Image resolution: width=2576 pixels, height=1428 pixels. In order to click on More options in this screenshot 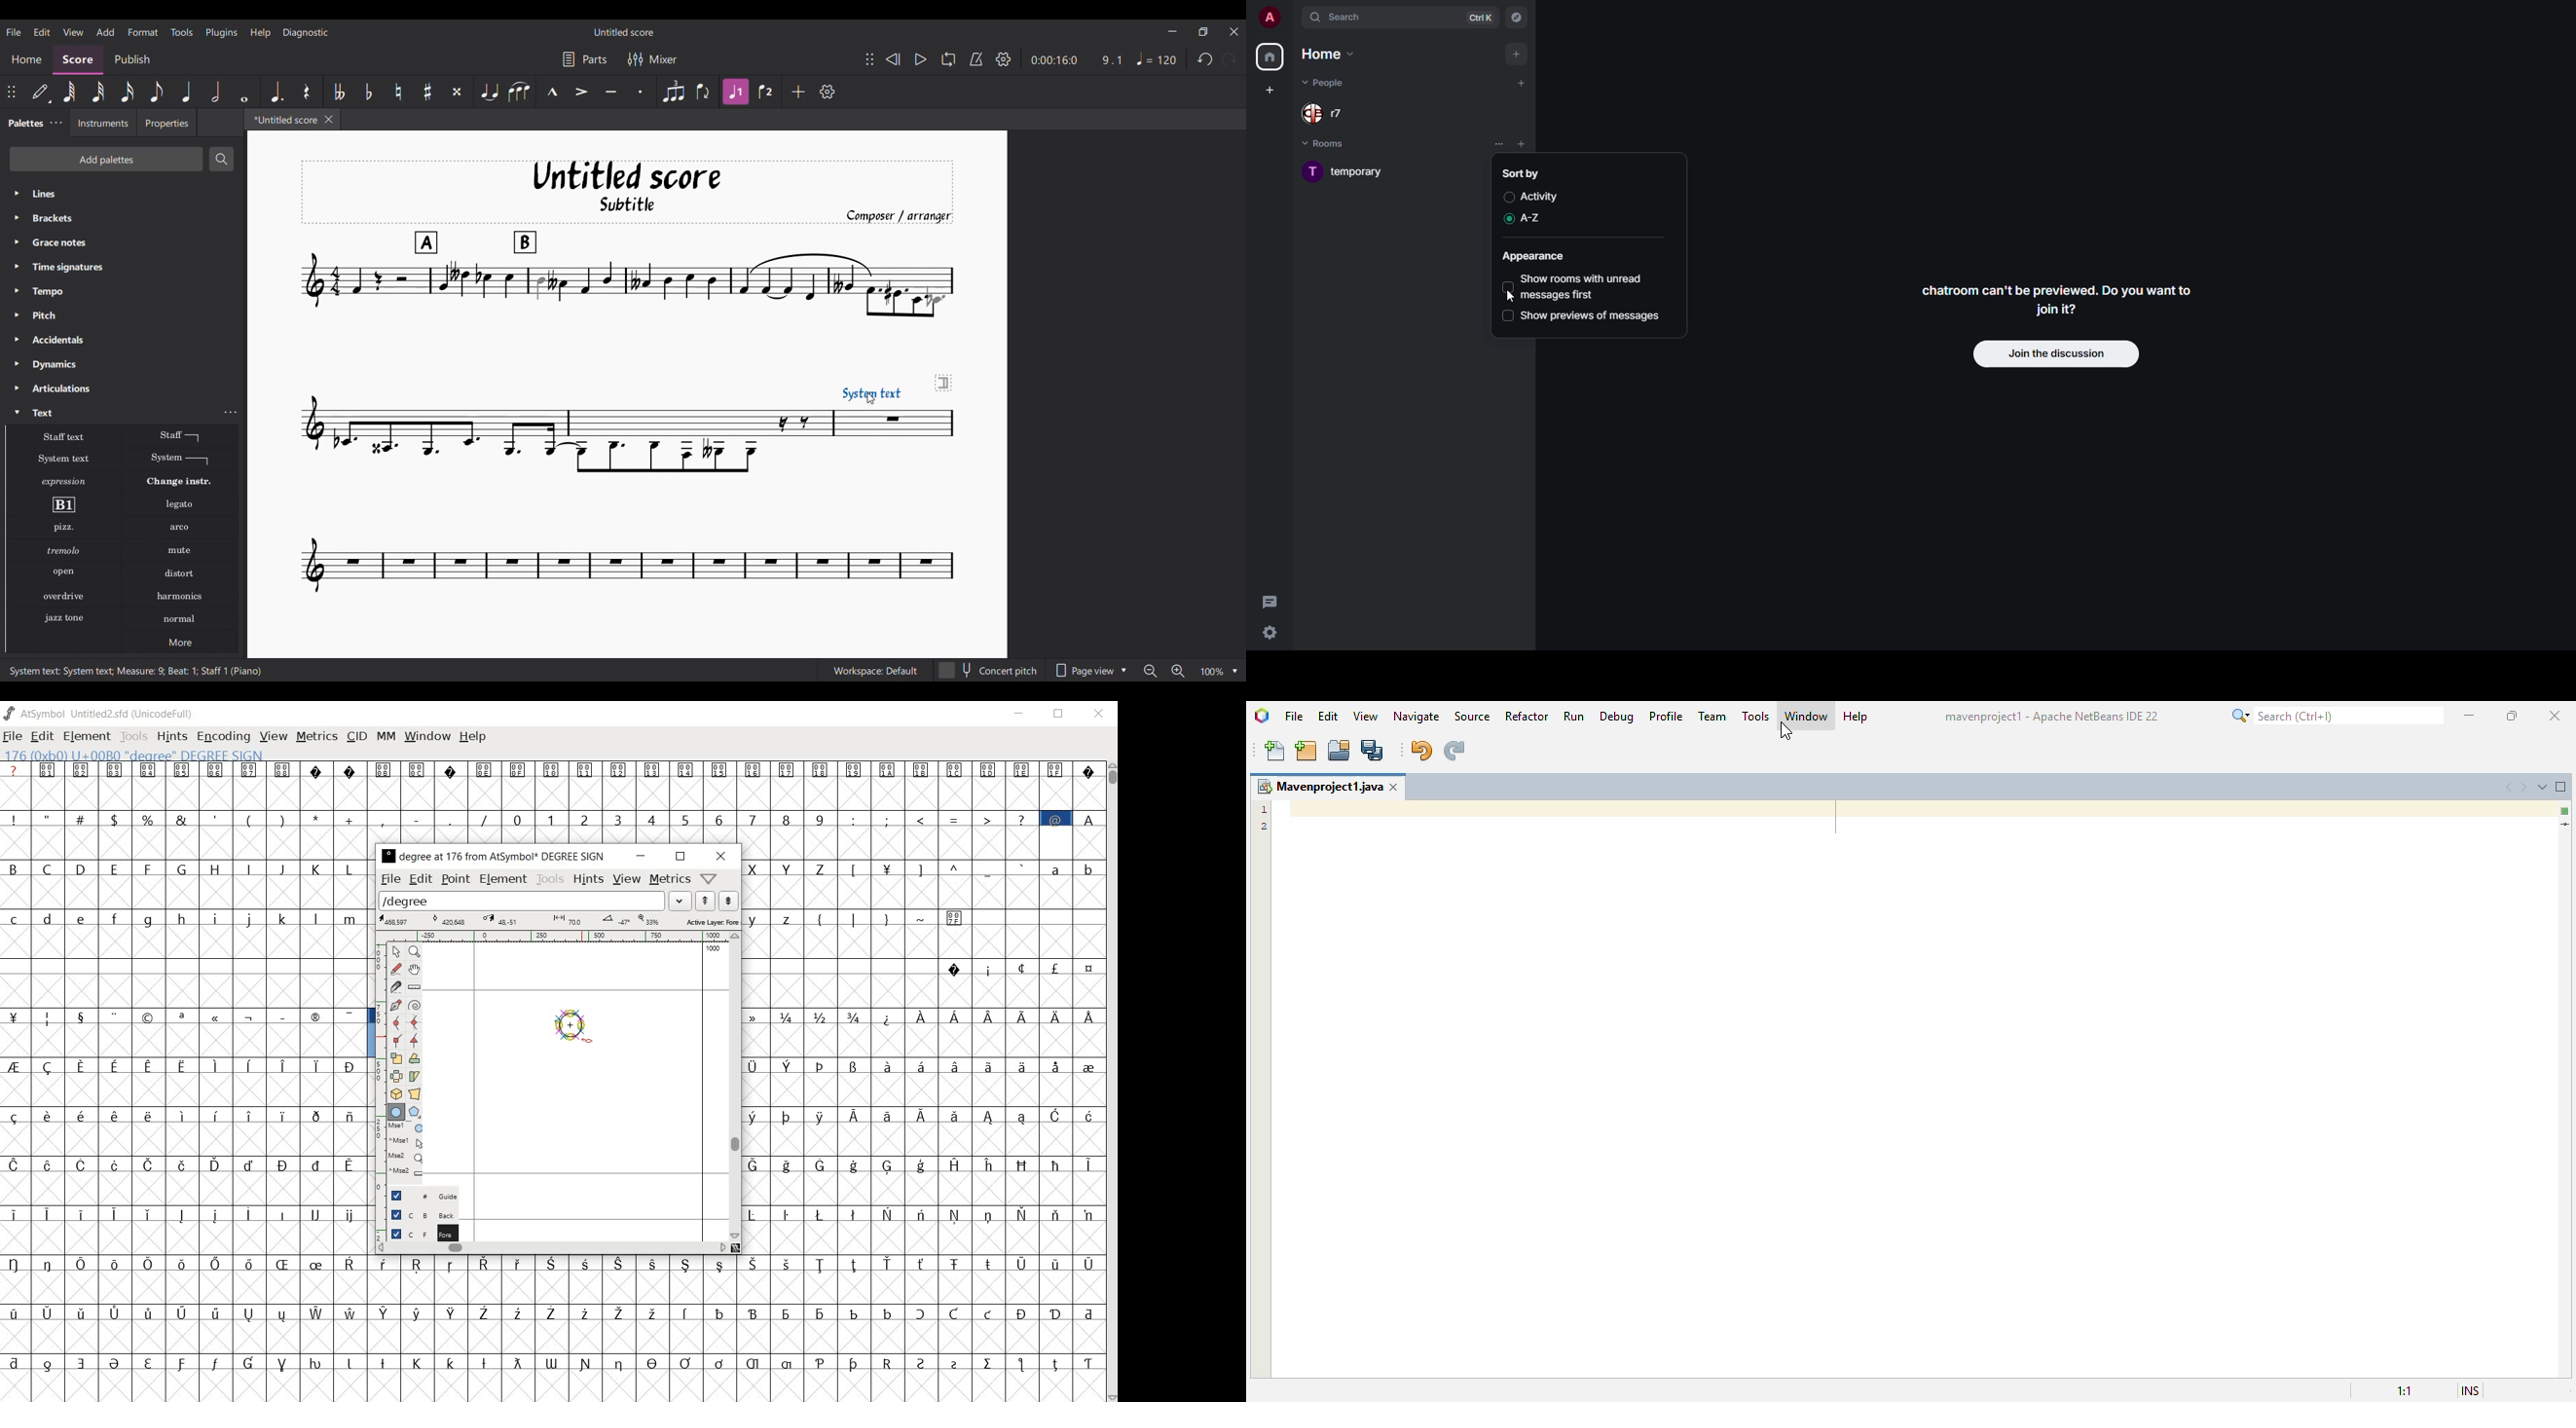, I will do `click(180, 641)`.